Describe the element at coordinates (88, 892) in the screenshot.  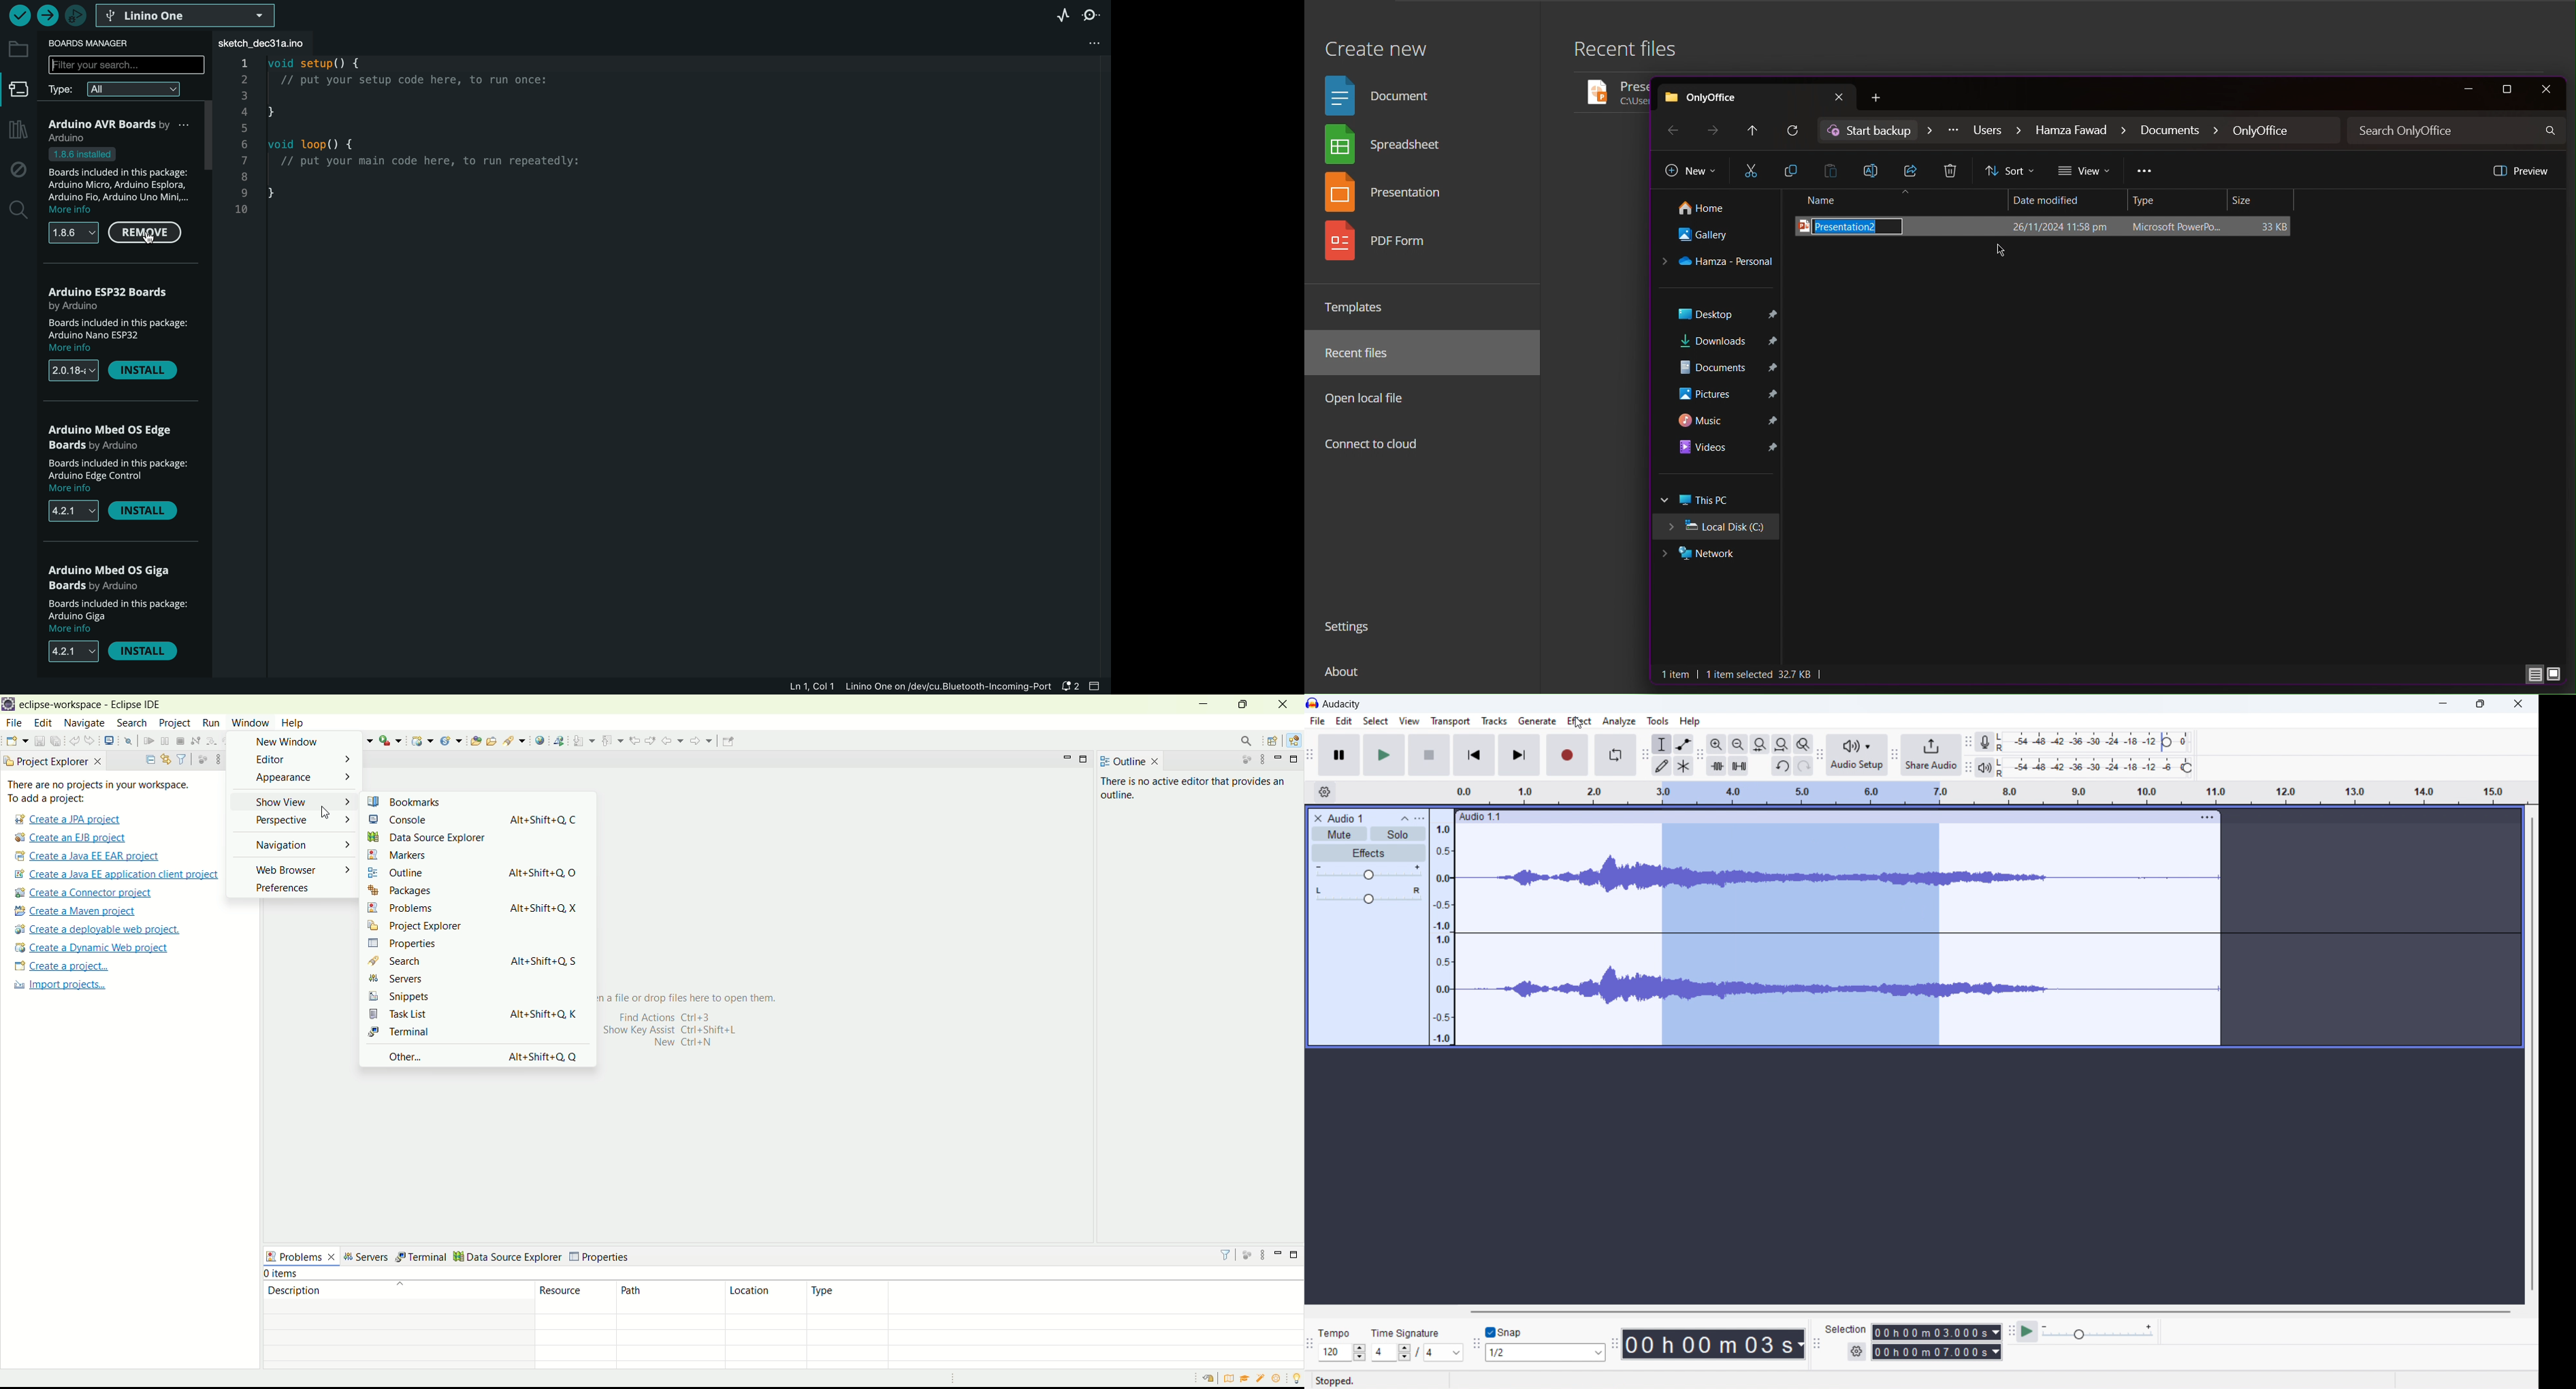
I see `create a connector project` at that location.